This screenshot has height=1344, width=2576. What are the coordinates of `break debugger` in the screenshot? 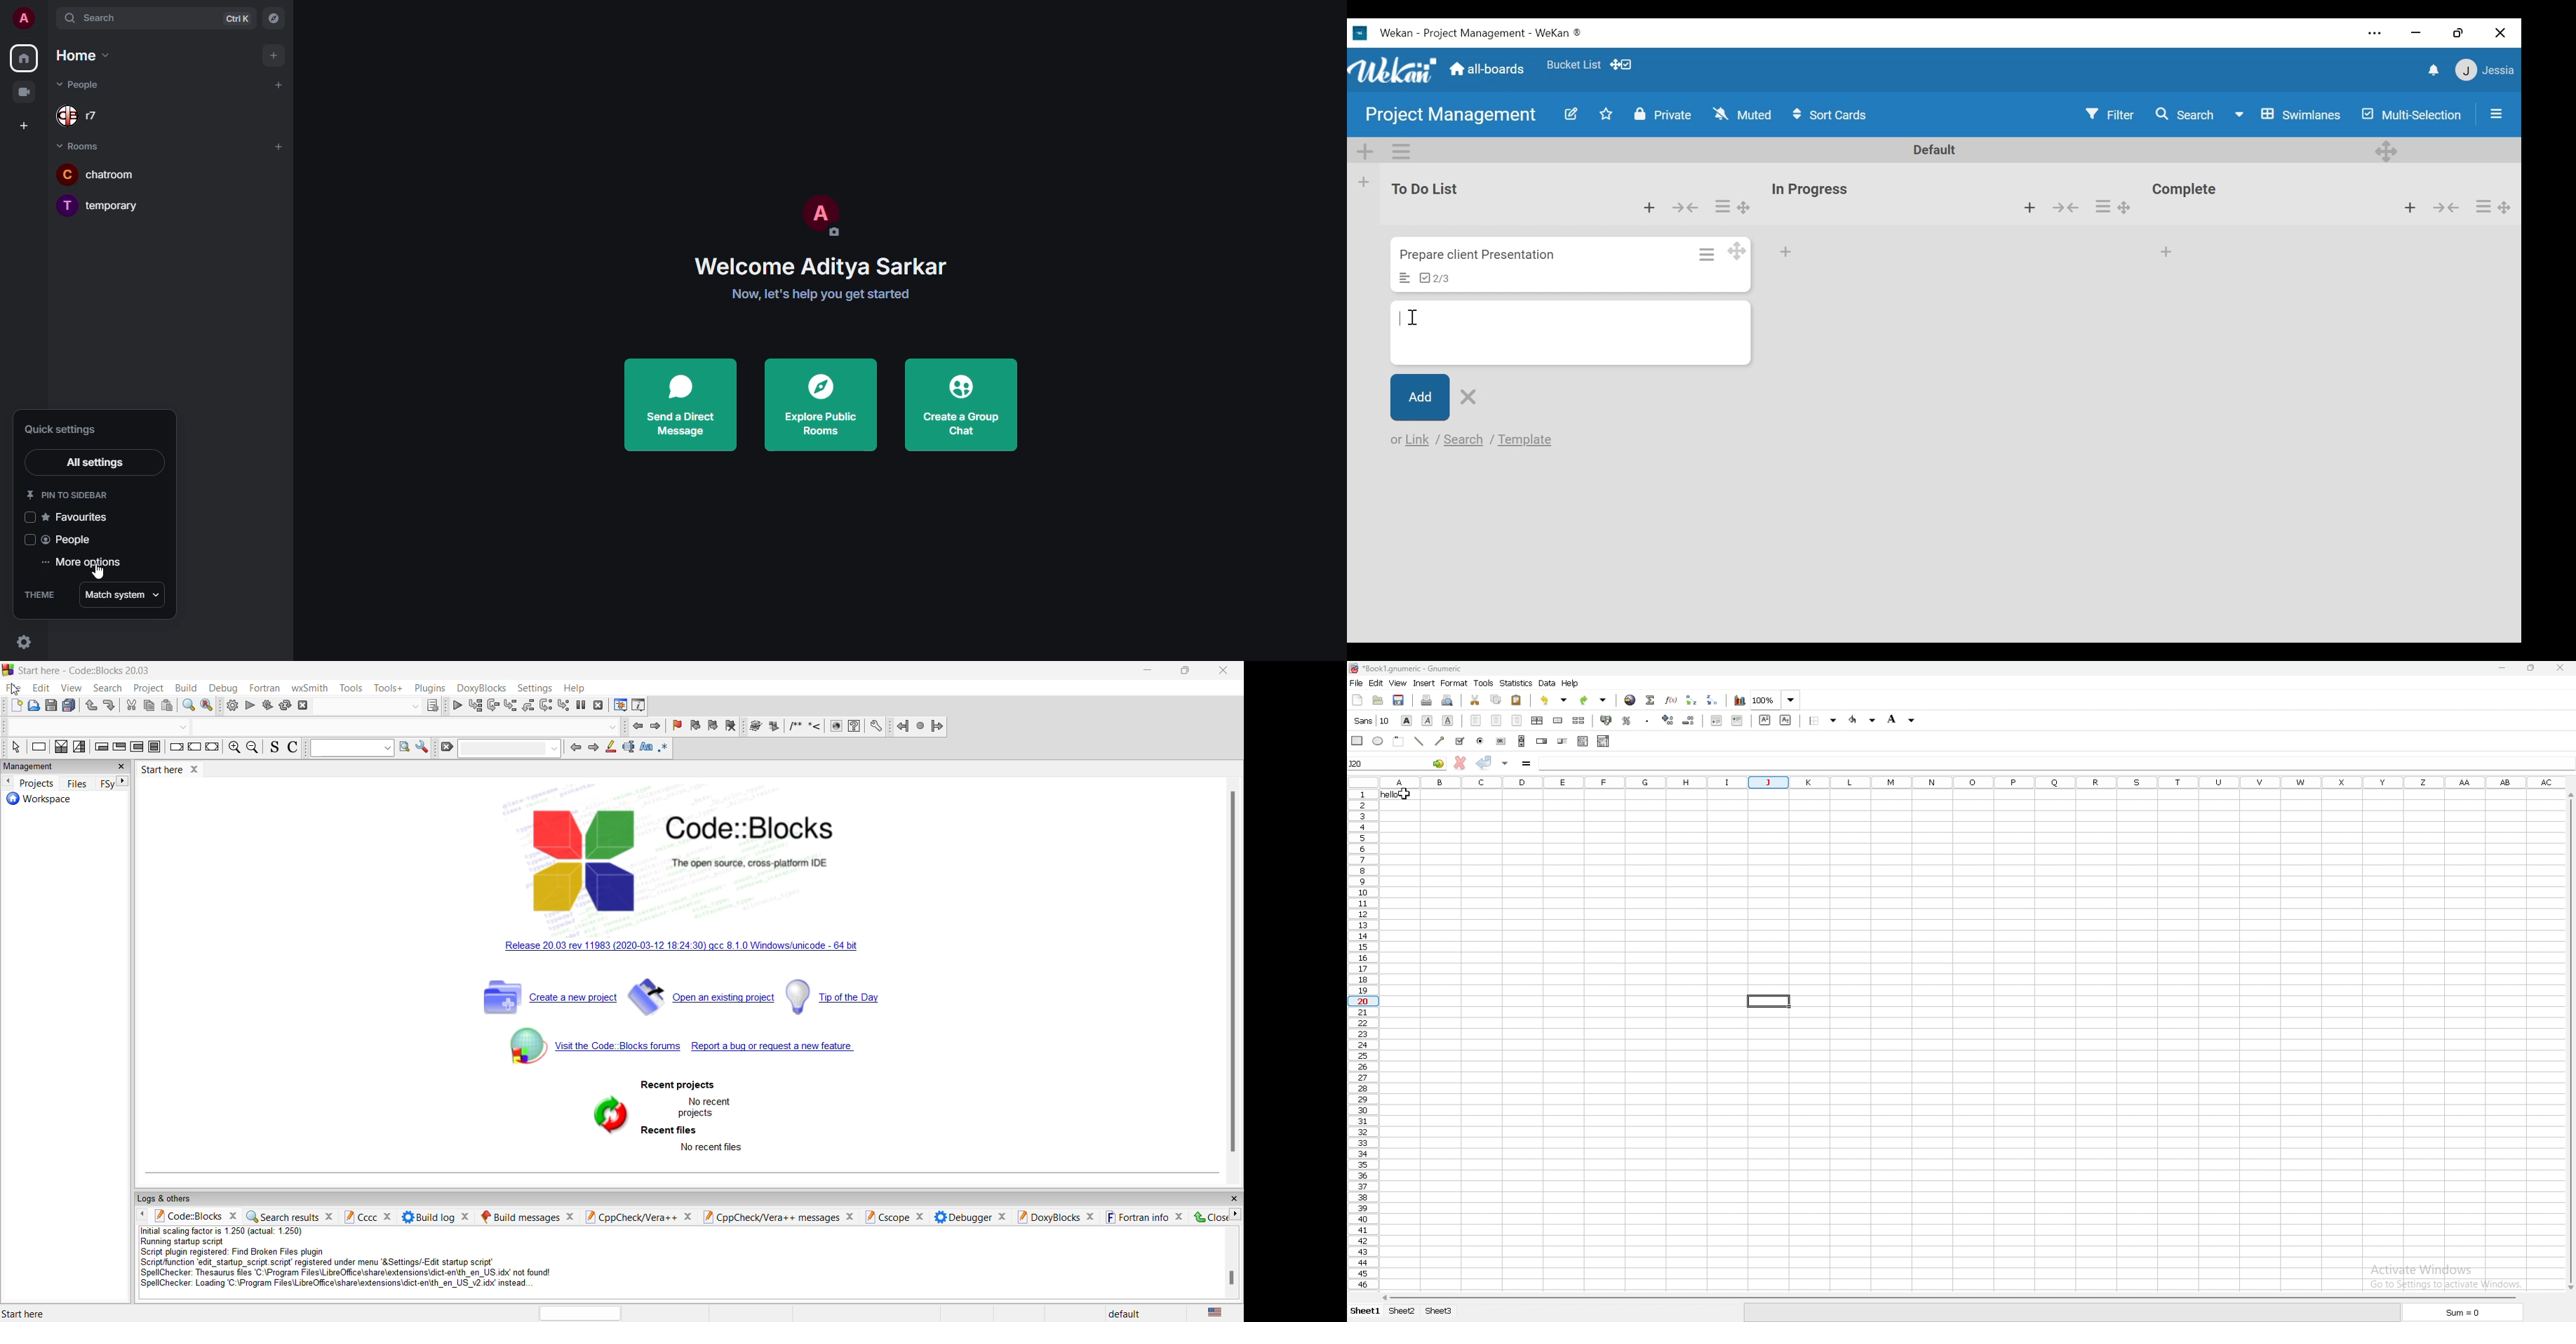 It's located at (582, 704).